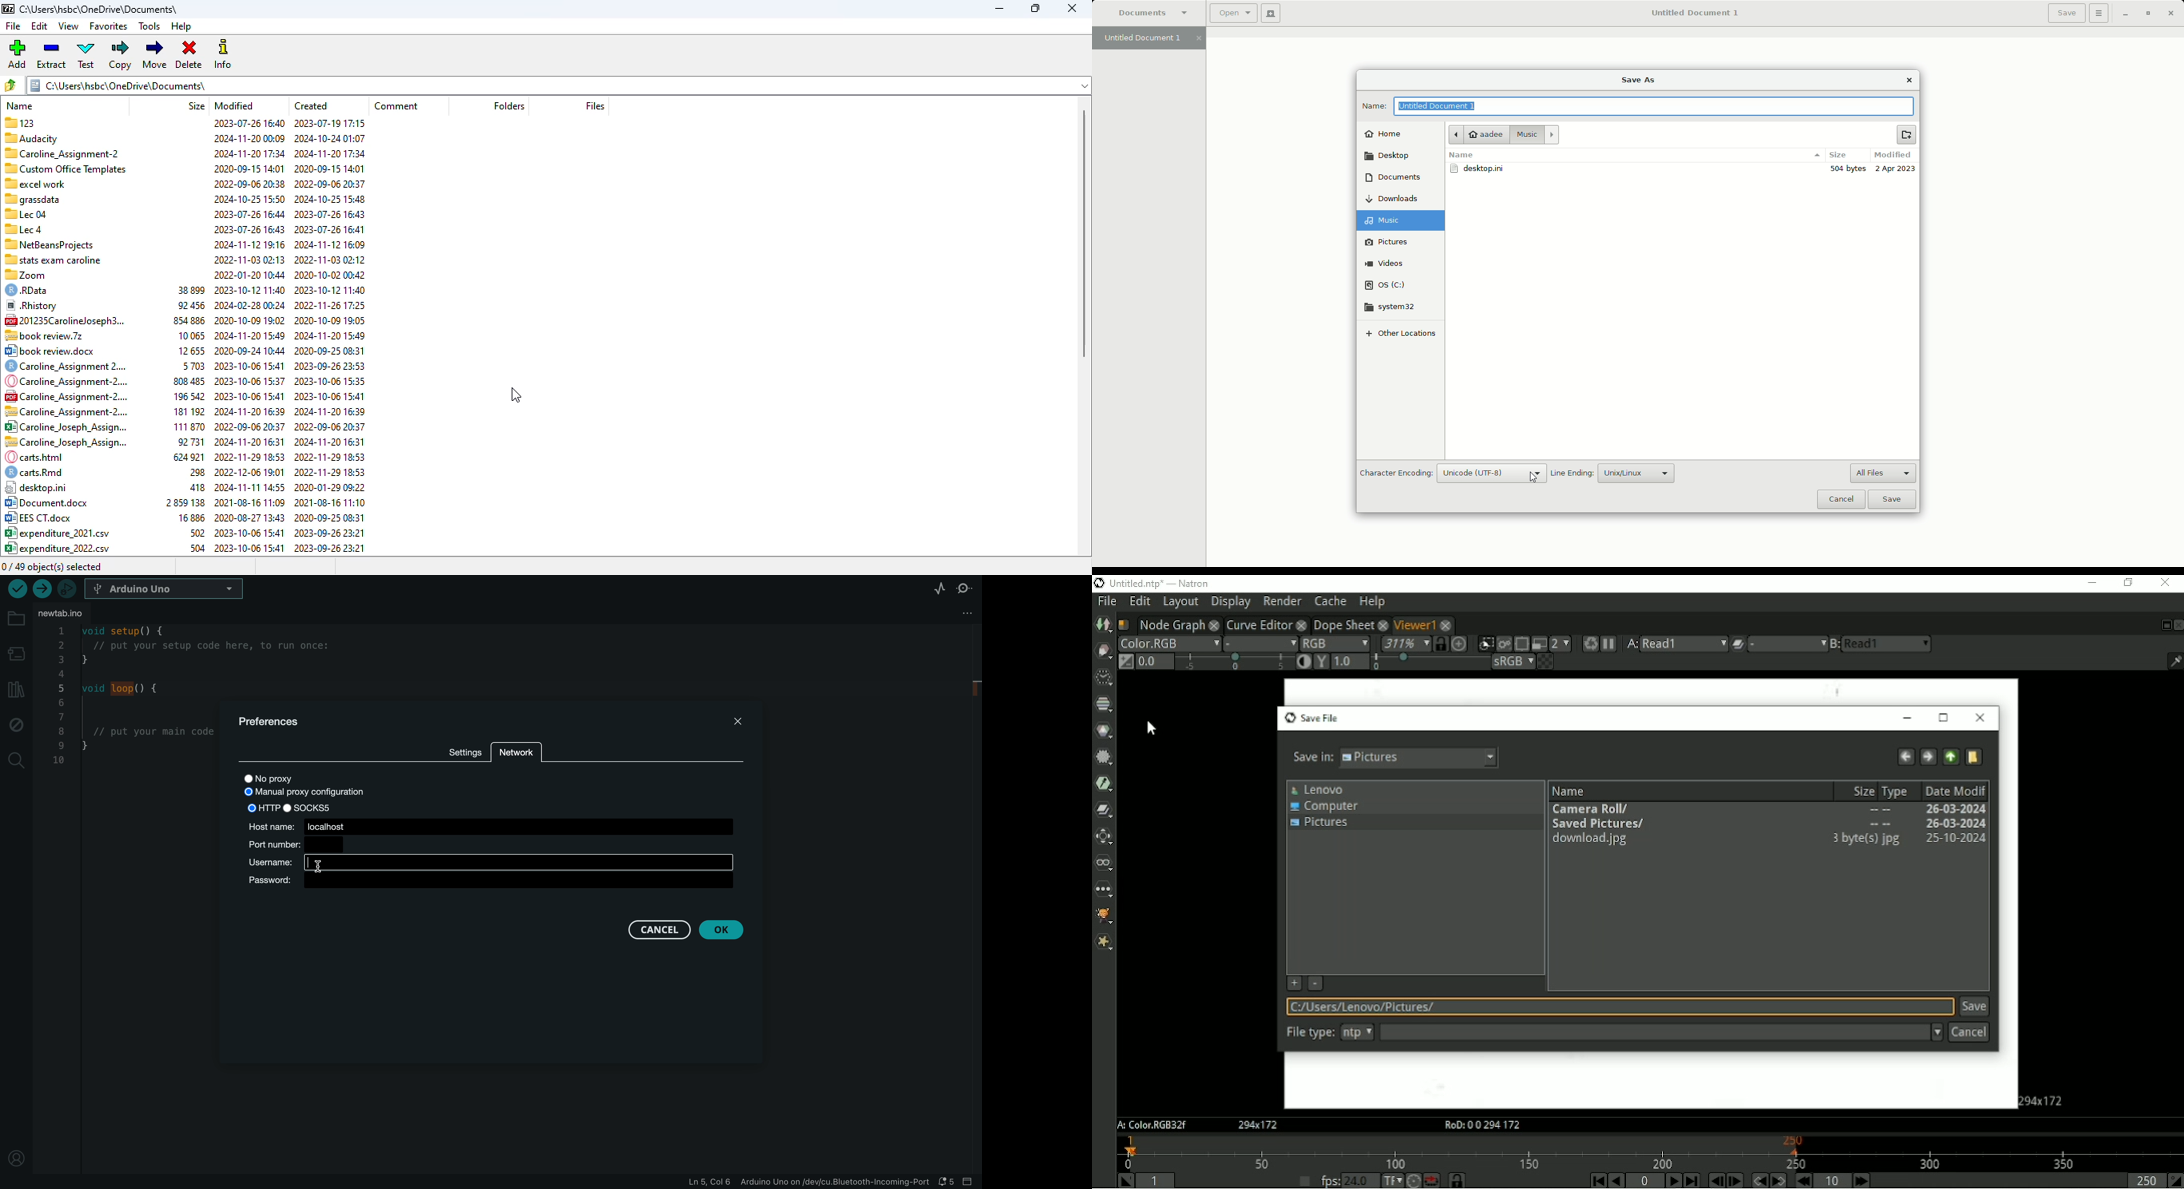 The width and height of the screenshot is (2184, 1204). I want to click on 0/49 object(s) selected, so click(53, 568).